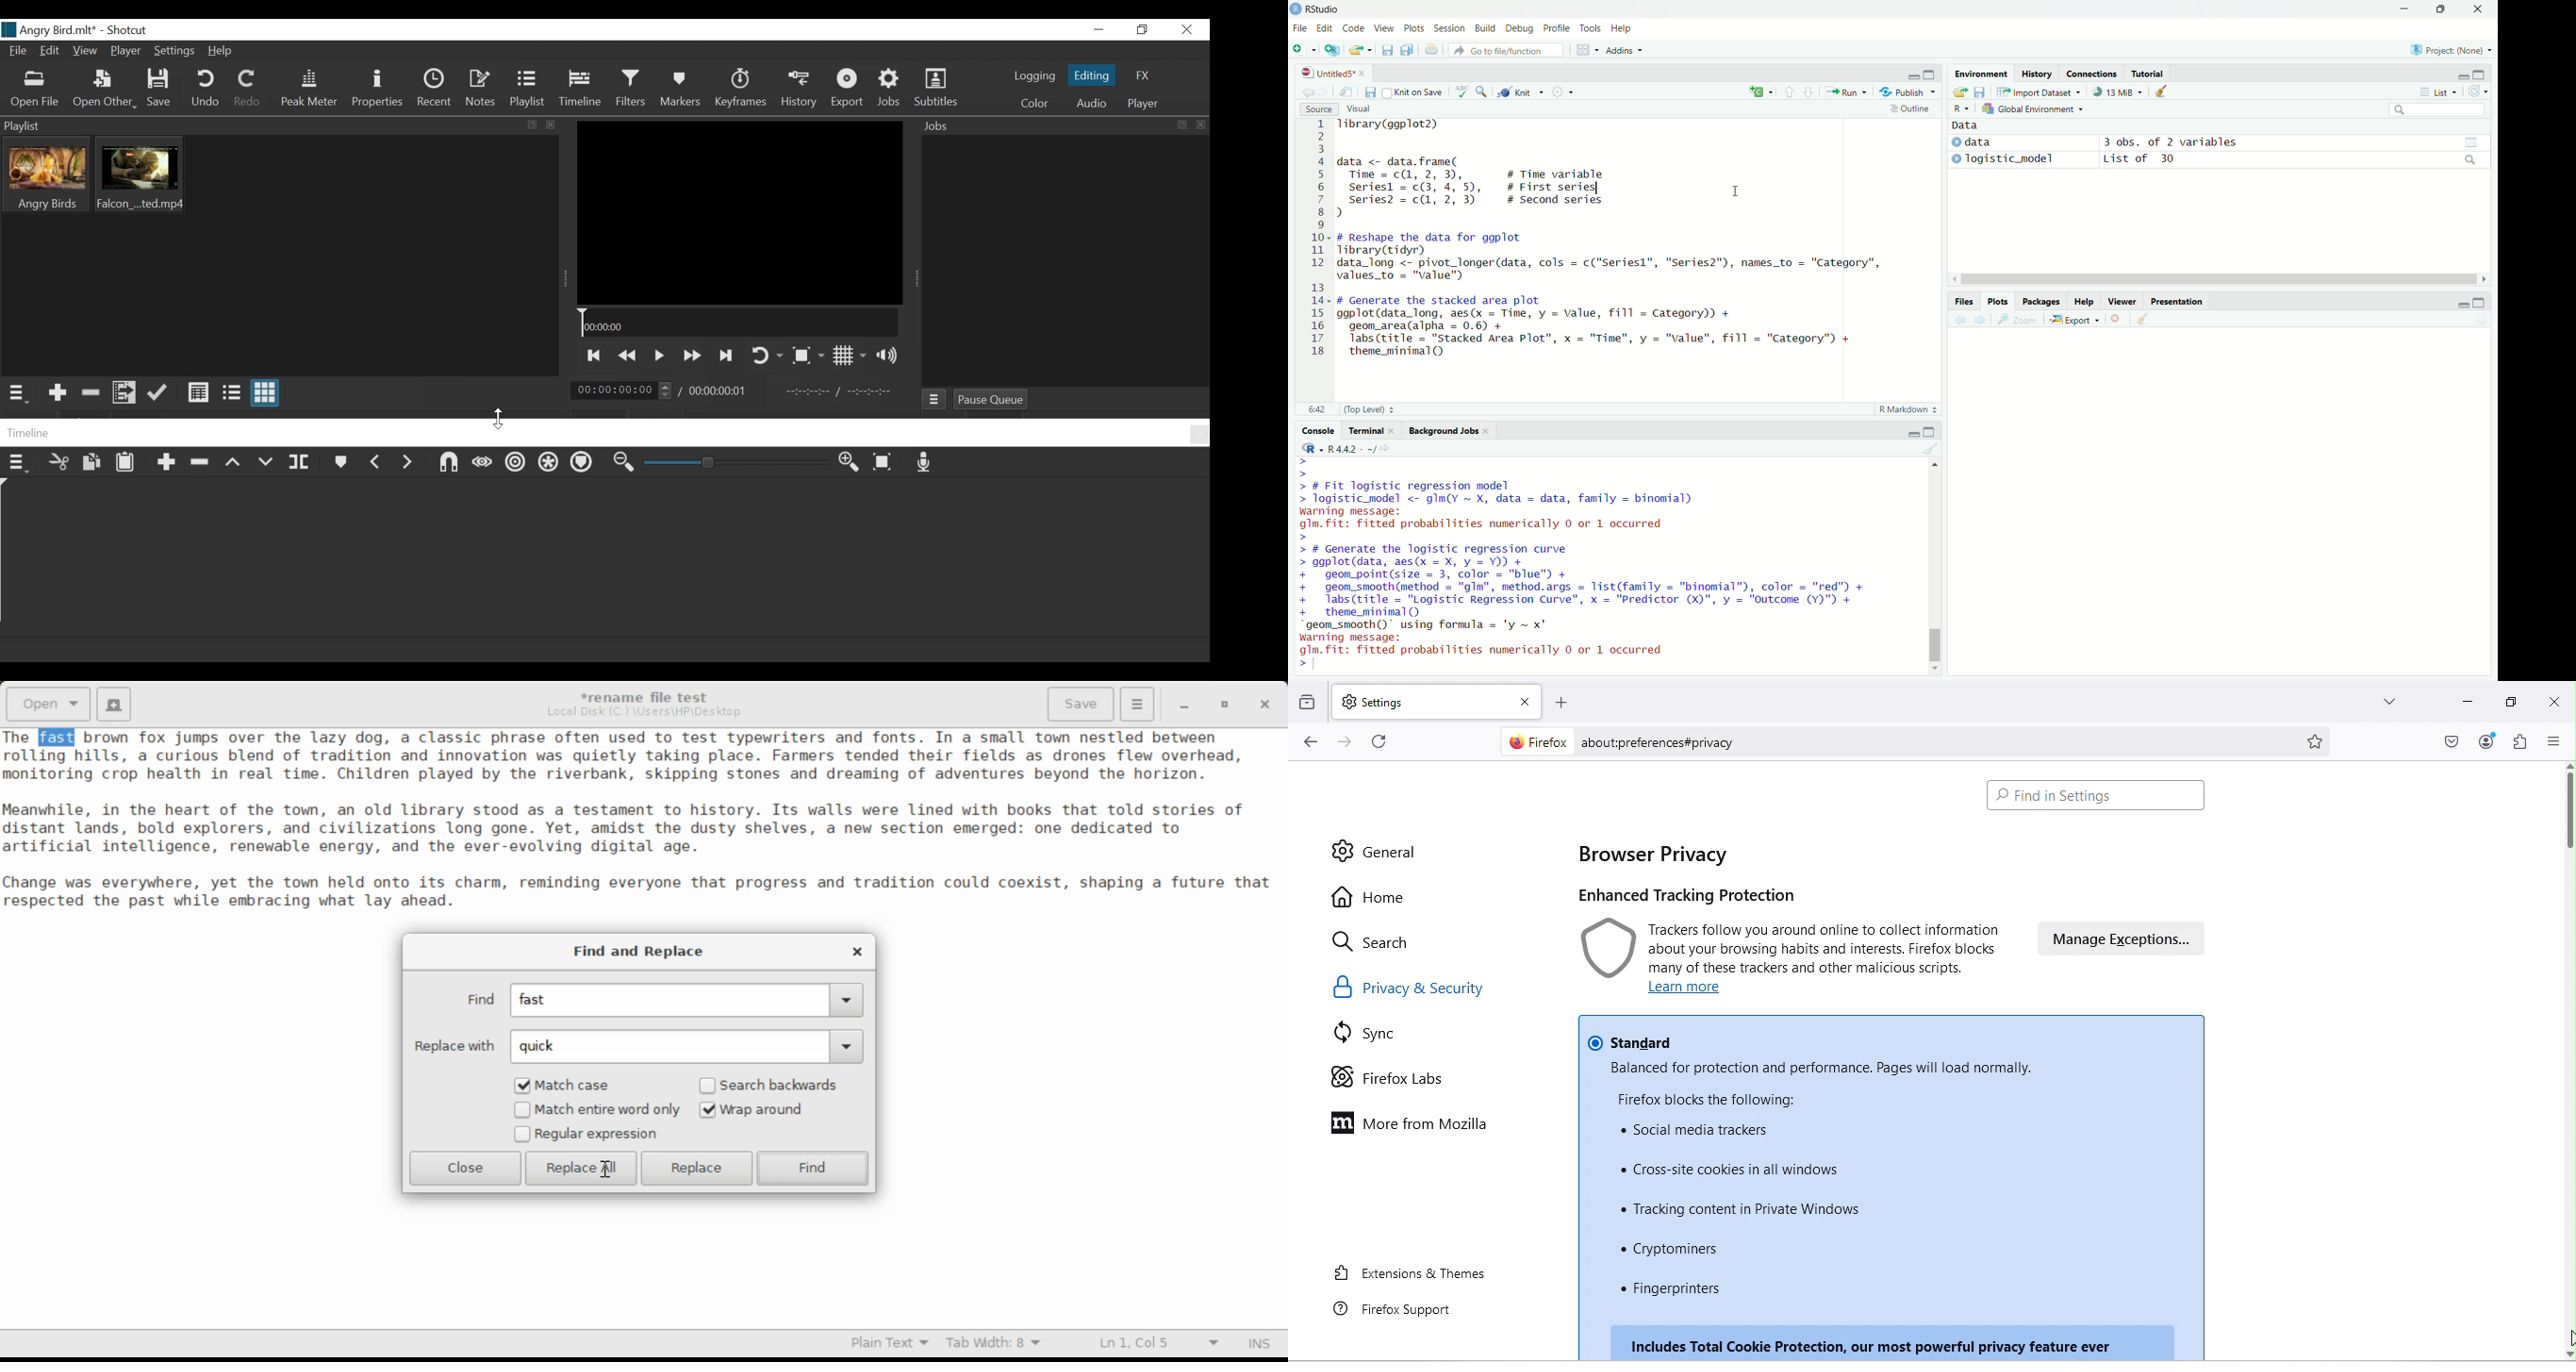 The width and height of the screenshot is (2576, 1372). What do you see at coordinates (1415, 93) in the screenshot?
I see `Knit on Save` at bounding box center [1415, 93].